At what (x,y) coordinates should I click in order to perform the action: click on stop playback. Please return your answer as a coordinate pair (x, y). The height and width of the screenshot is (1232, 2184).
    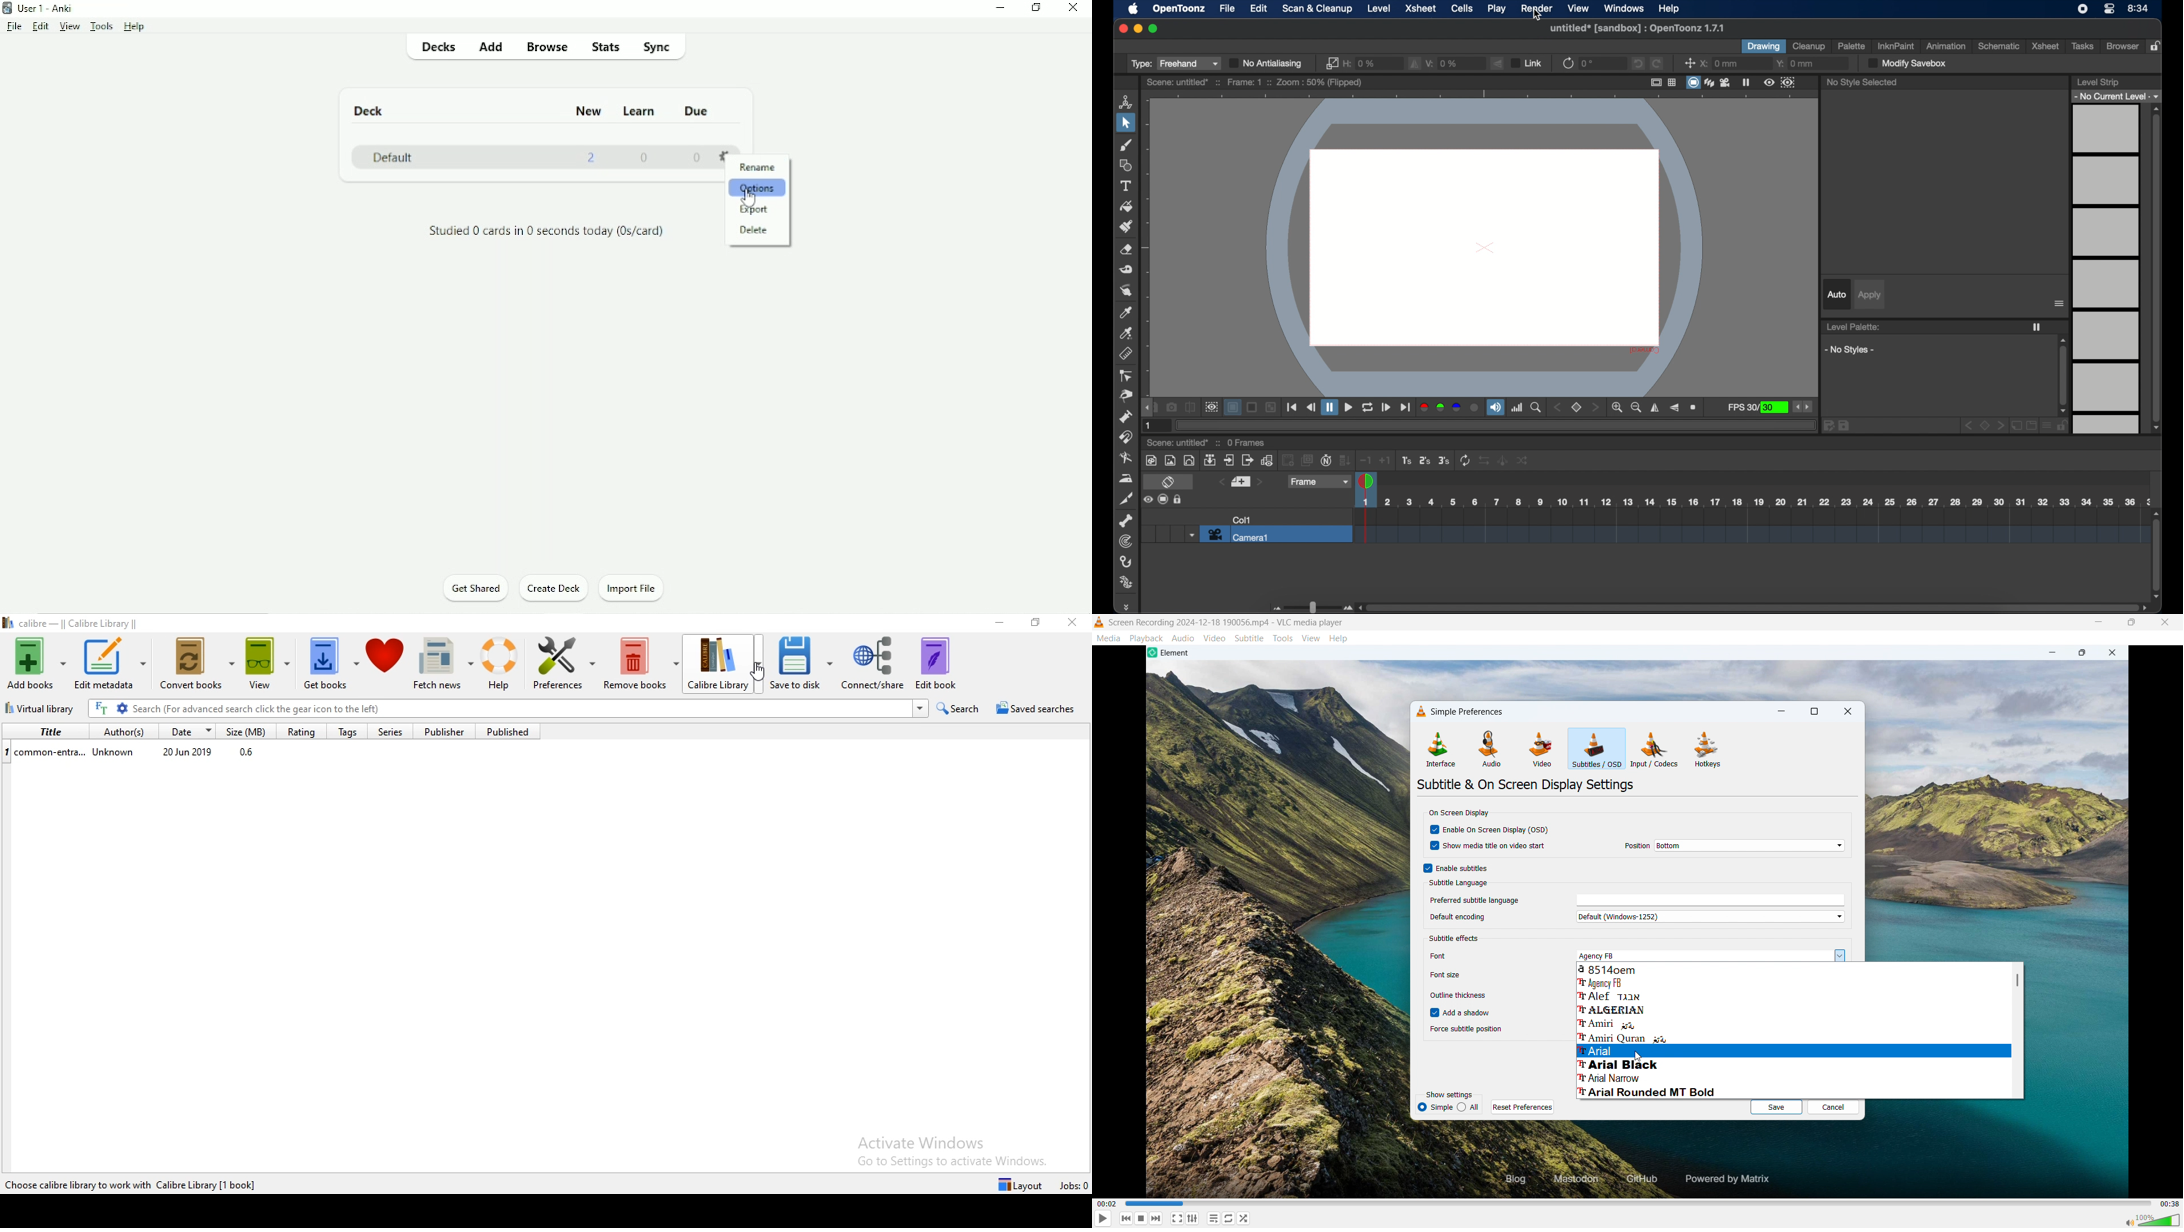
    Looking at the image, I should click on (1141, 1218).